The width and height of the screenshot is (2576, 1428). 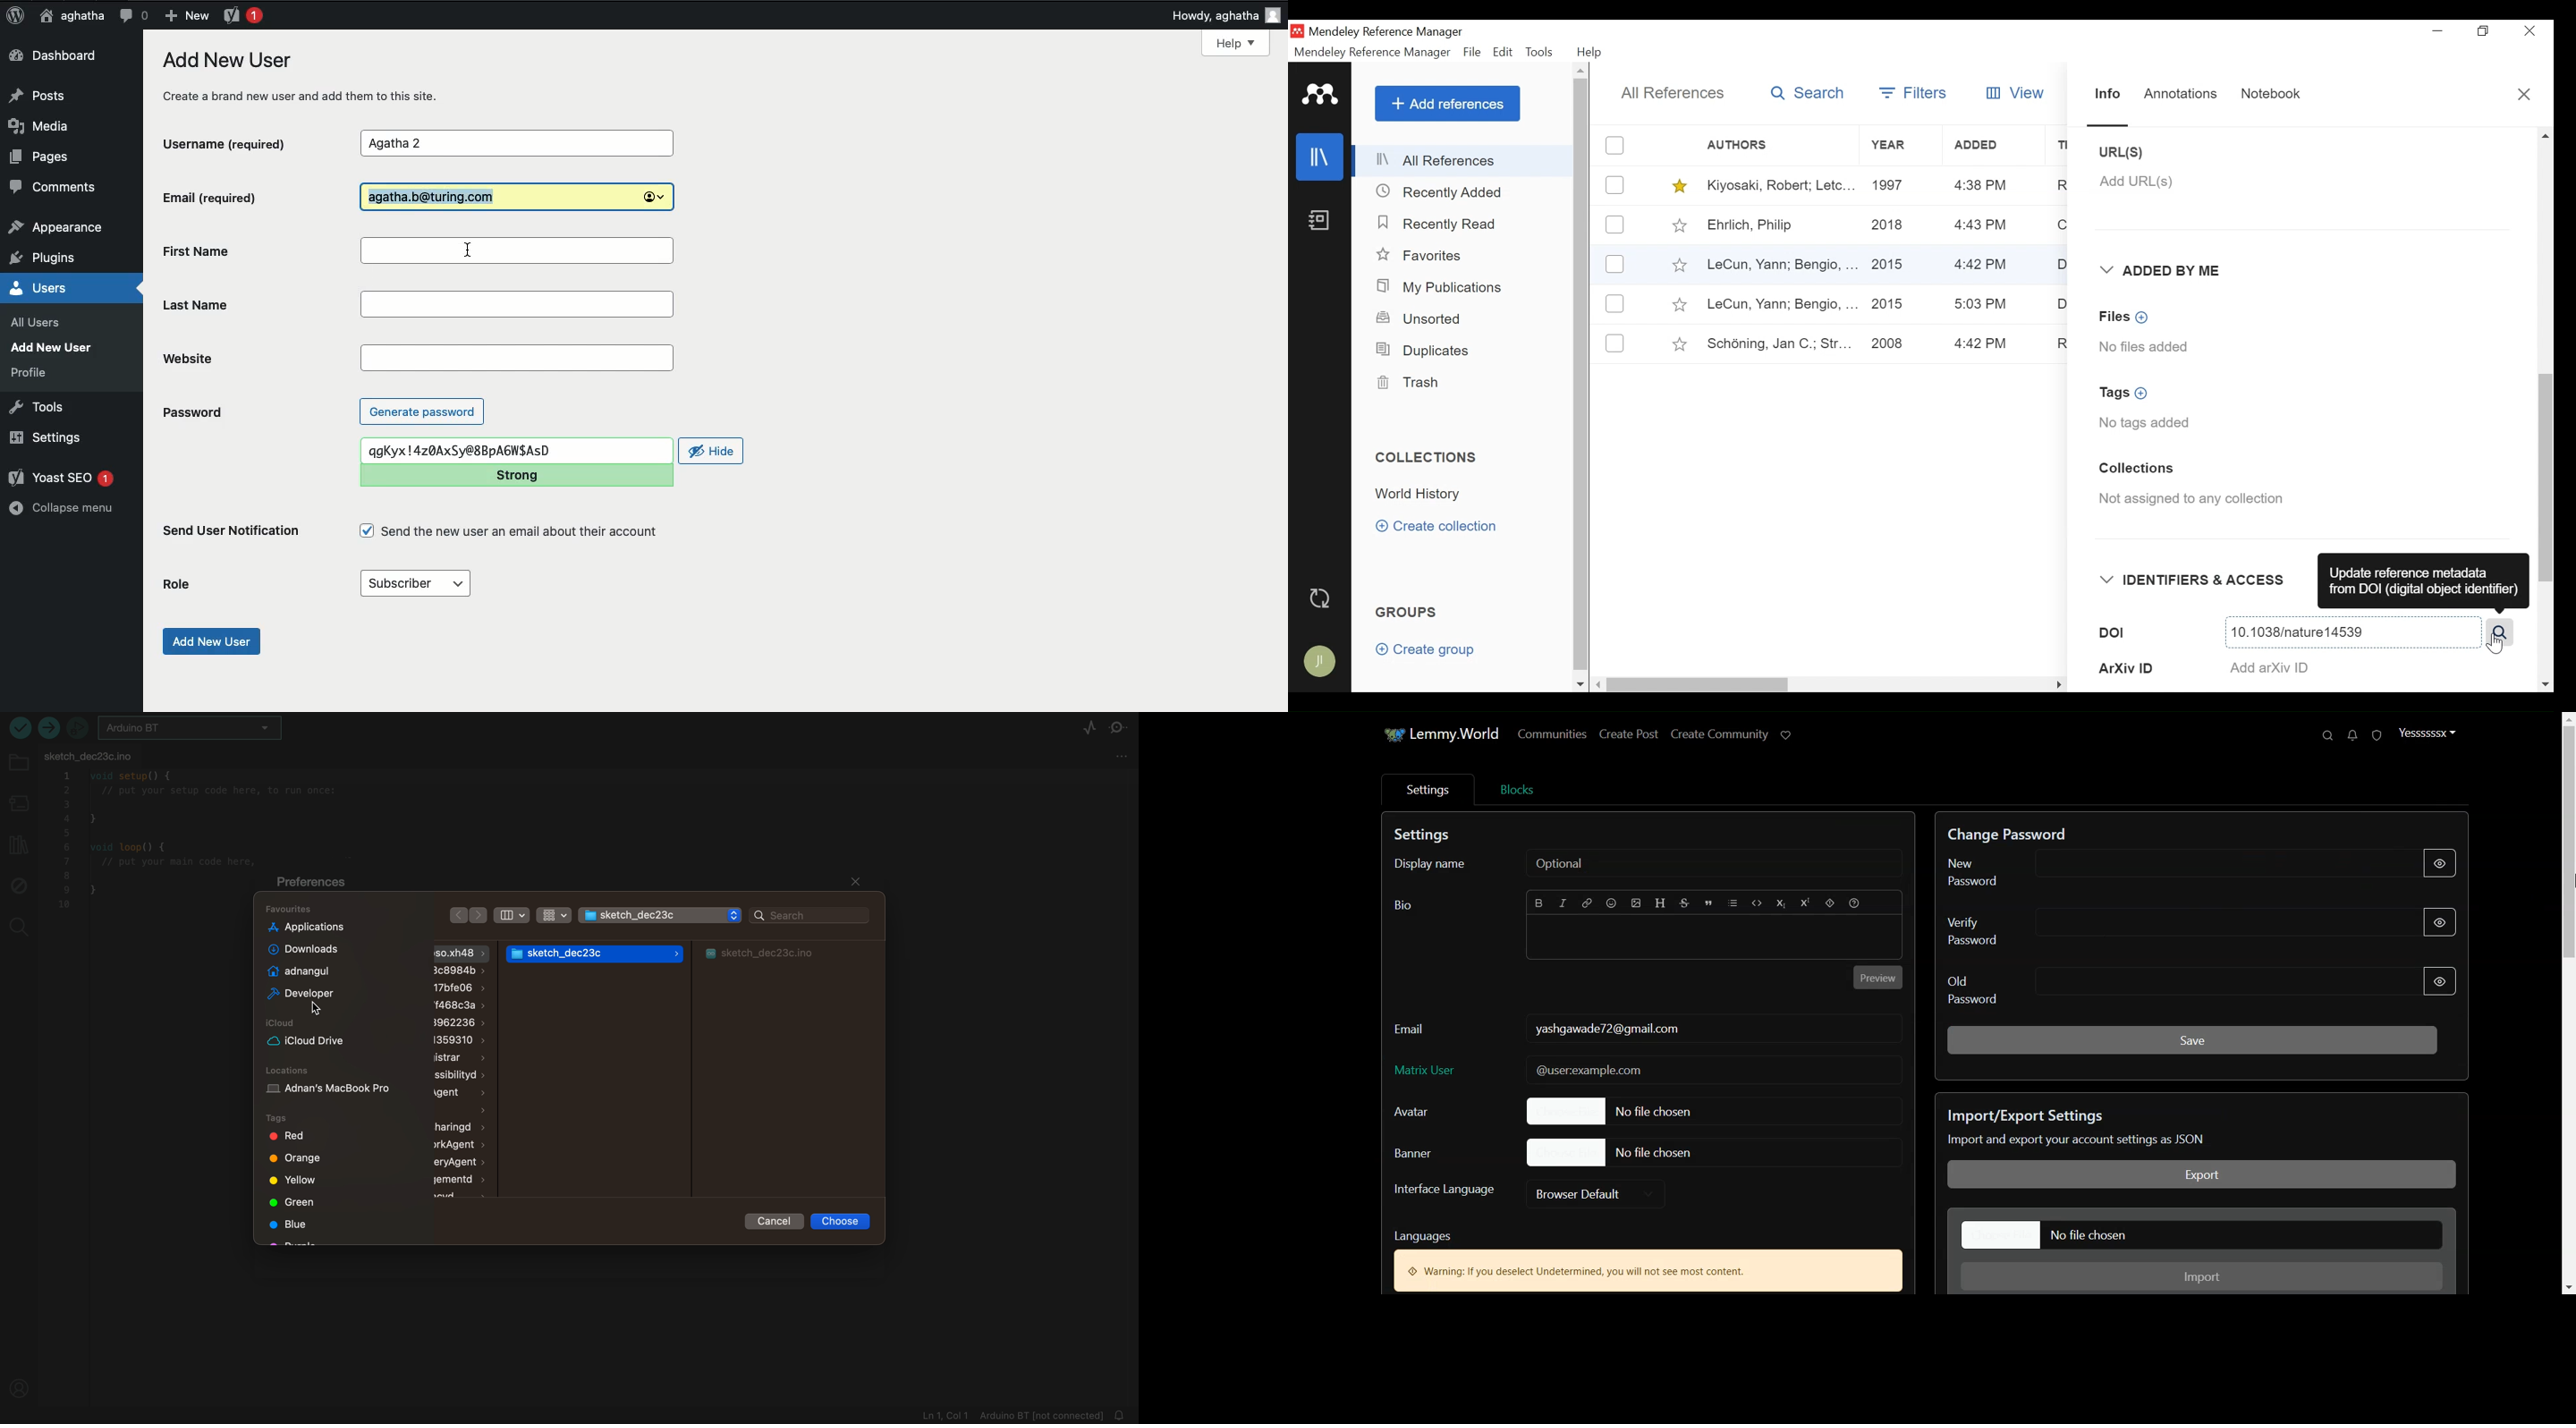 What do you see at coordinates (2150, 668) in the screenshot?
I see `ArXiv ID` at bounding box center [2150, 668].